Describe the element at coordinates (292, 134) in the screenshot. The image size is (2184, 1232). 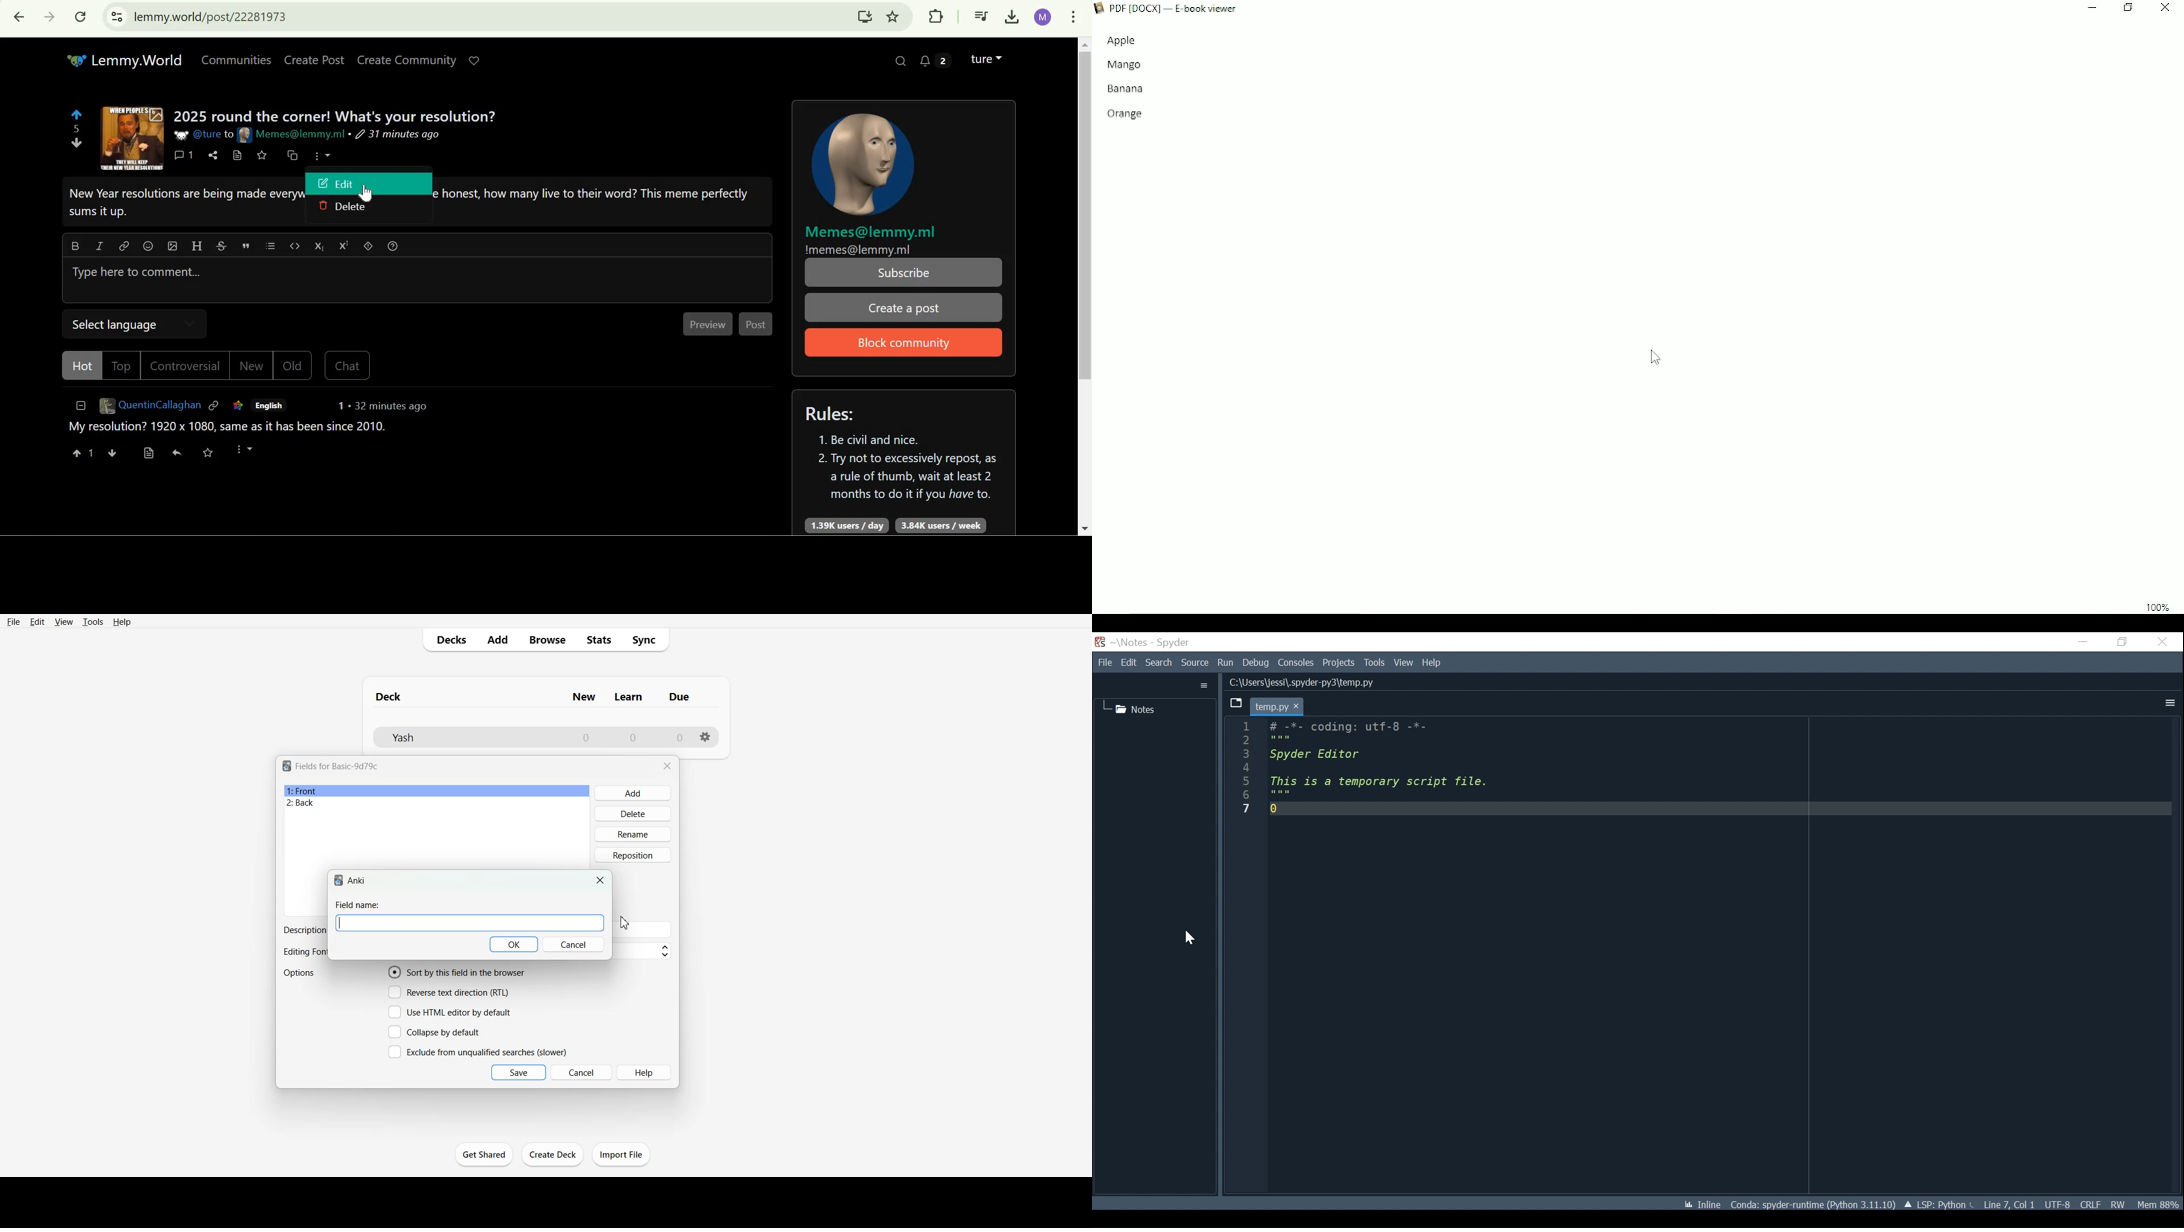
I see `Memes@lemmy.ml` at that location.